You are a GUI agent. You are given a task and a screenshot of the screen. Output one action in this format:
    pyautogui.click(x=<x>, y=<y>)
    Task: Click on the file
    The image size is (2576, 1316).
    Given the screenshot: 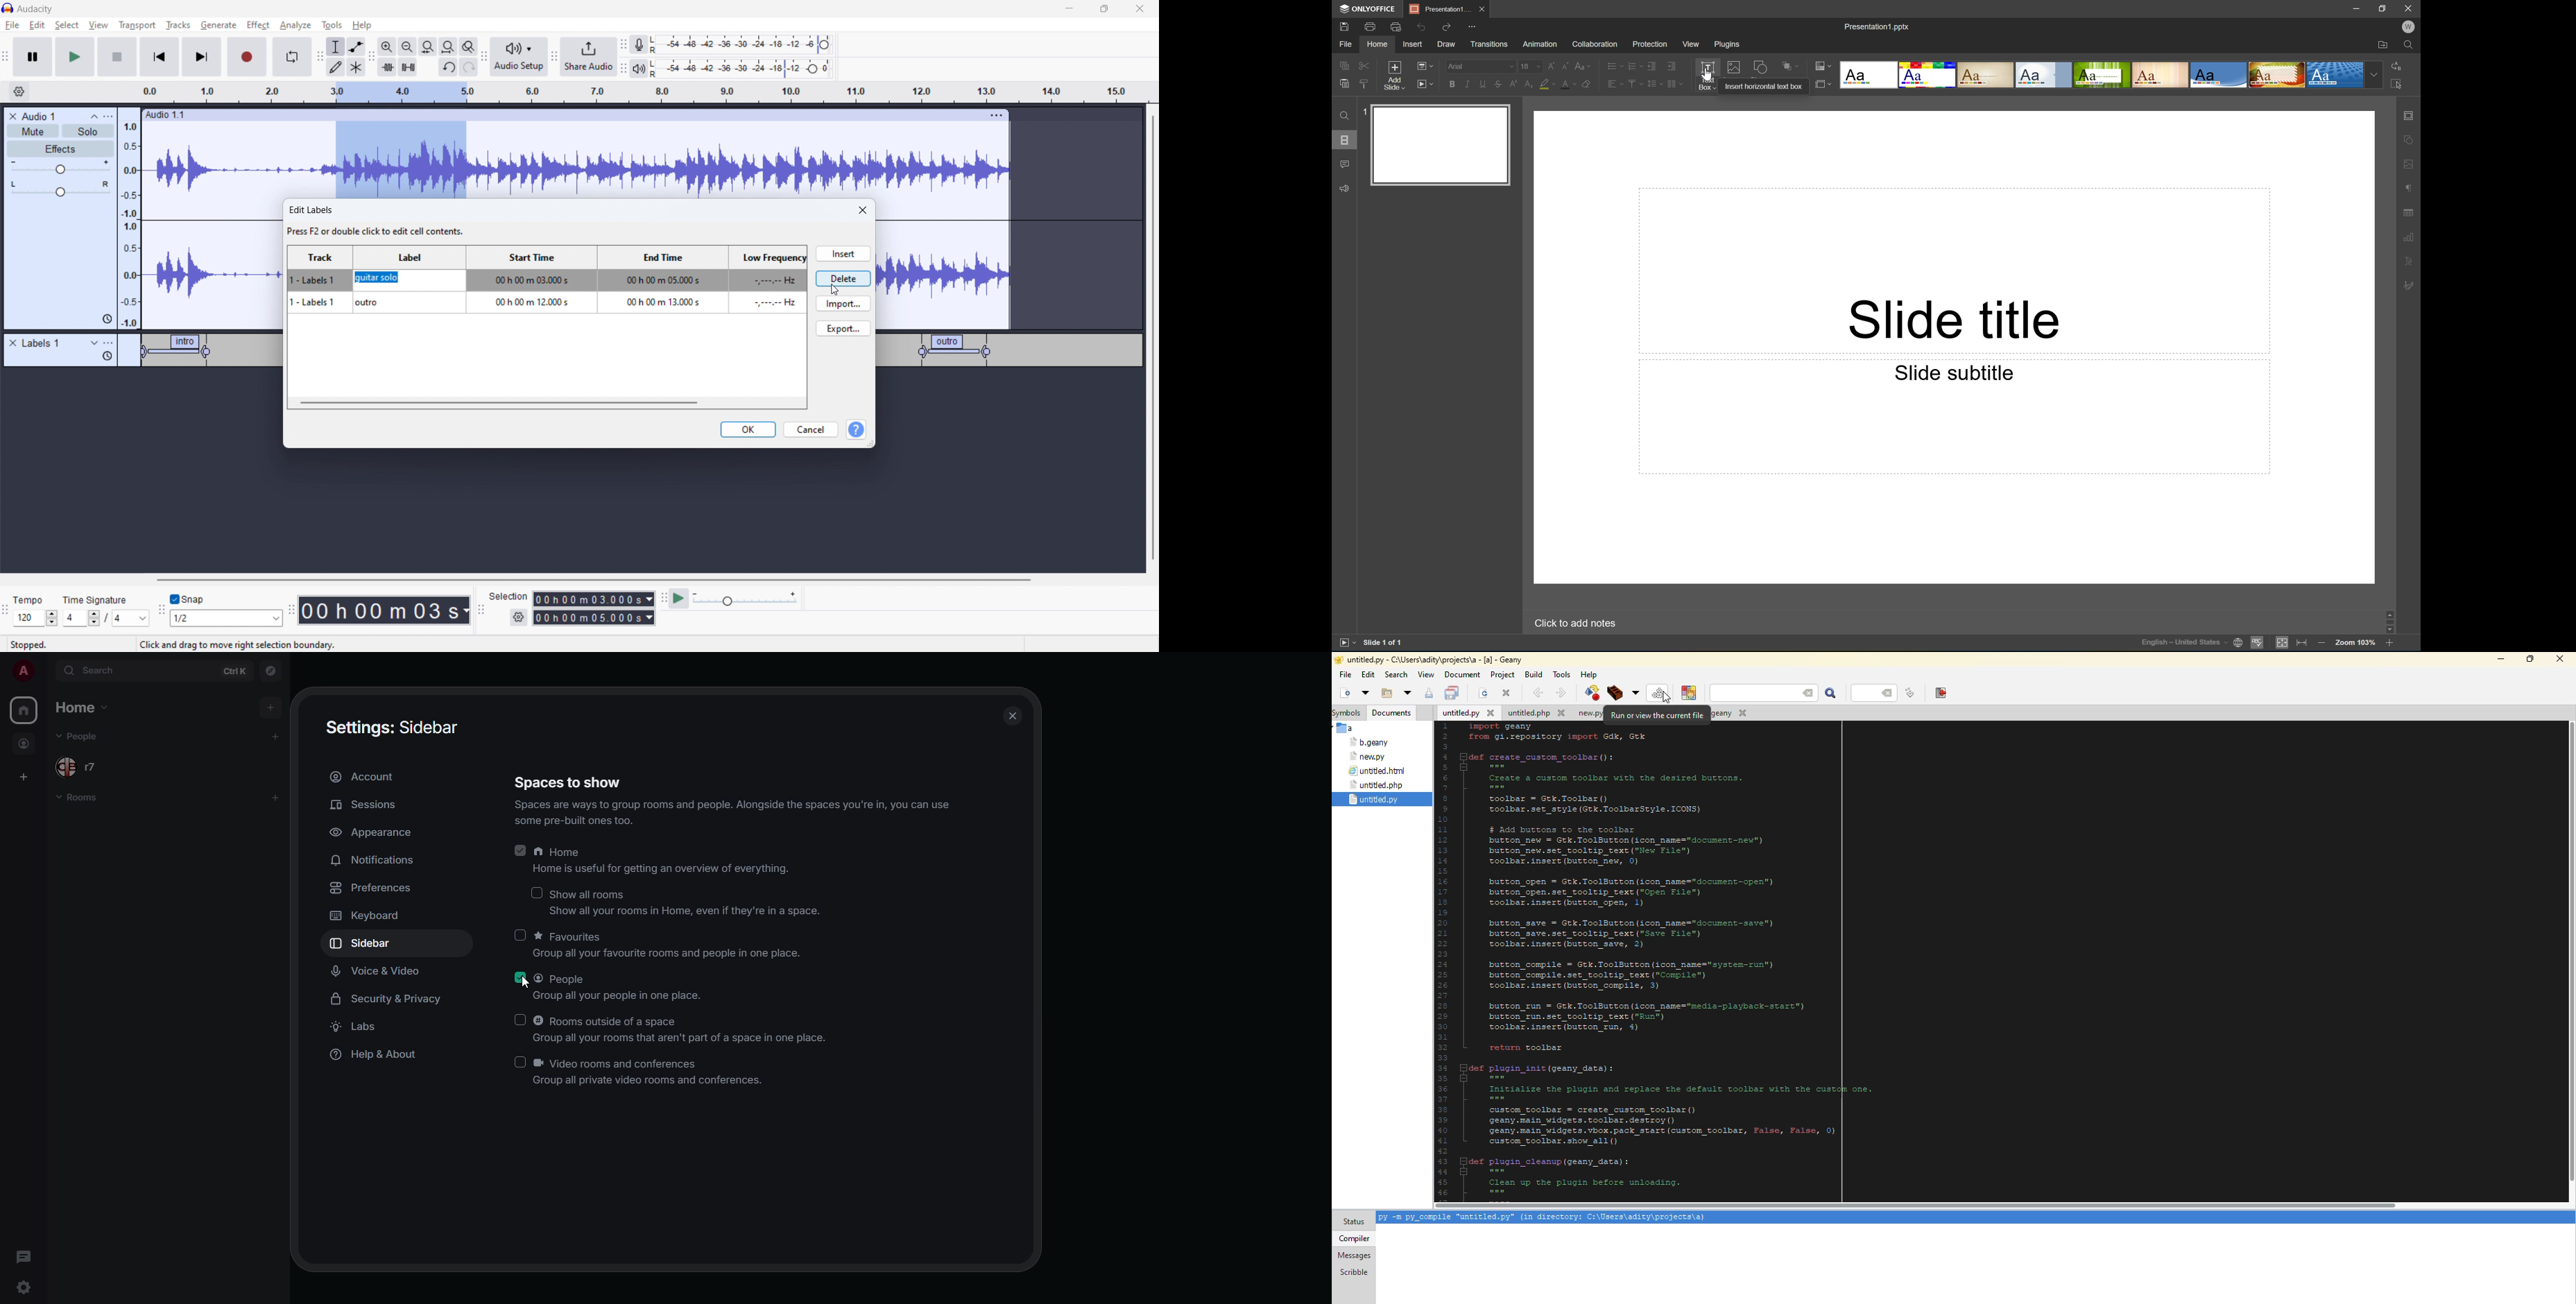 What is the action you would take?
    pyautogui.click(x=13, y=25)
    